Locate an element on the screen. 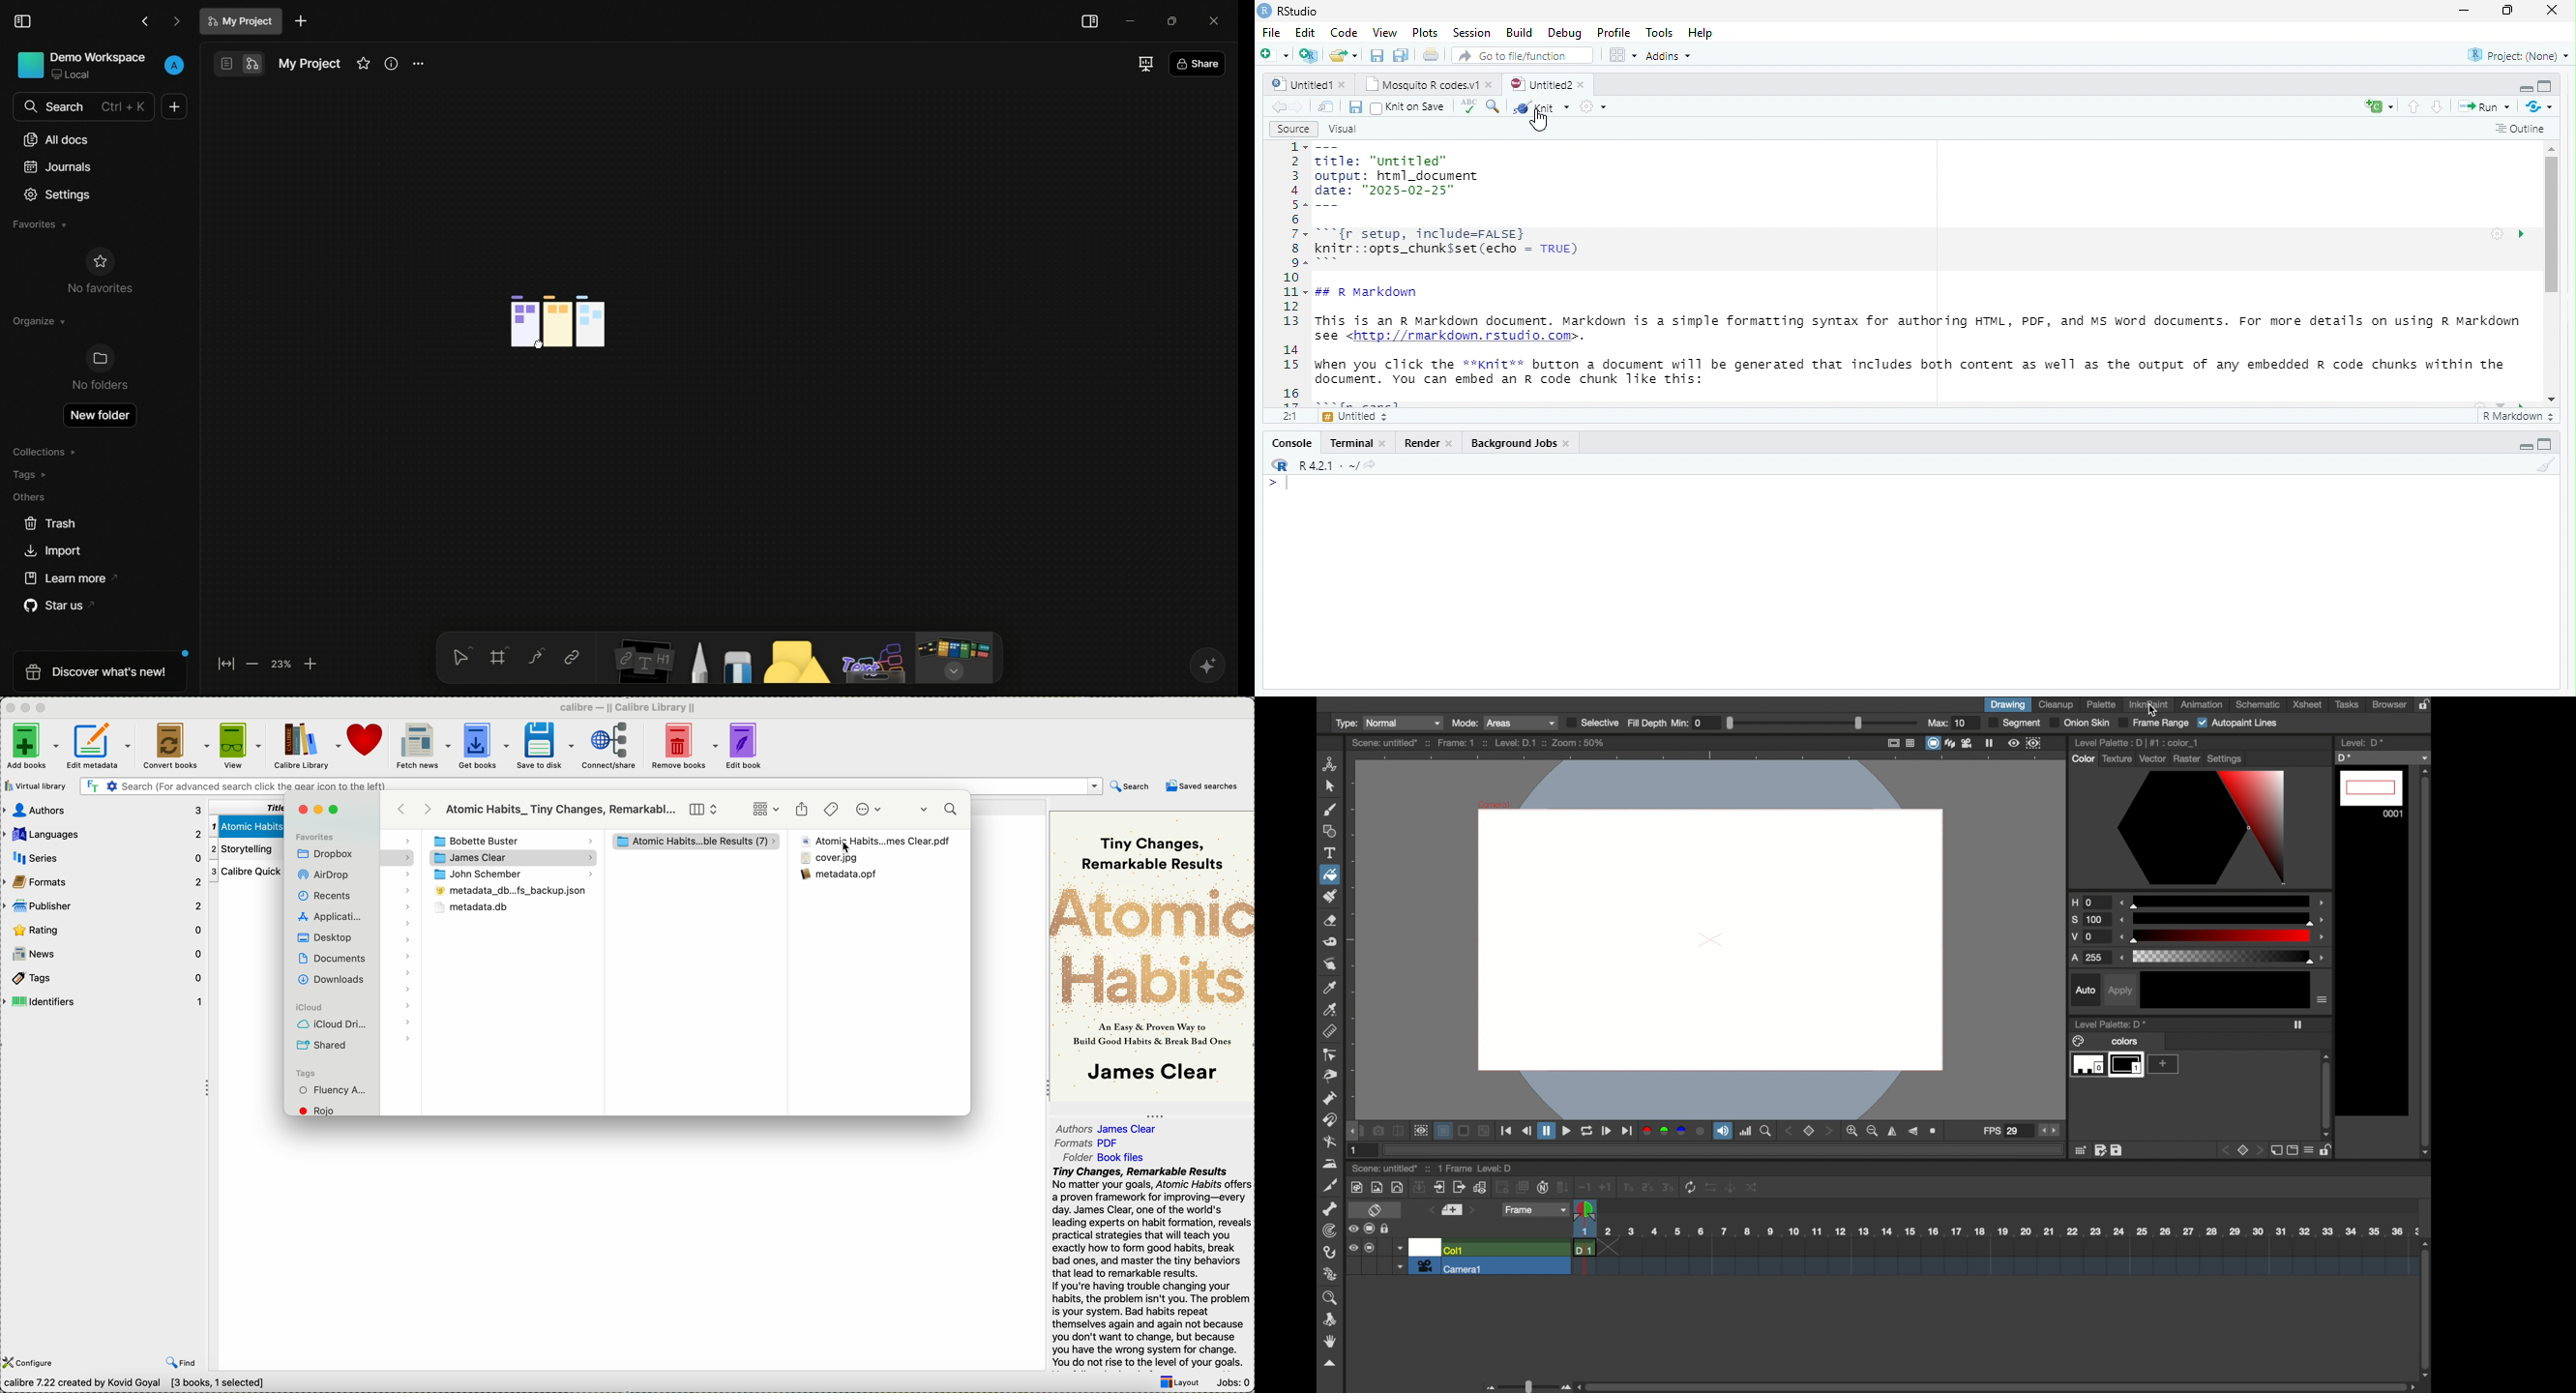  icloud is located at coordinates (307, 1008).